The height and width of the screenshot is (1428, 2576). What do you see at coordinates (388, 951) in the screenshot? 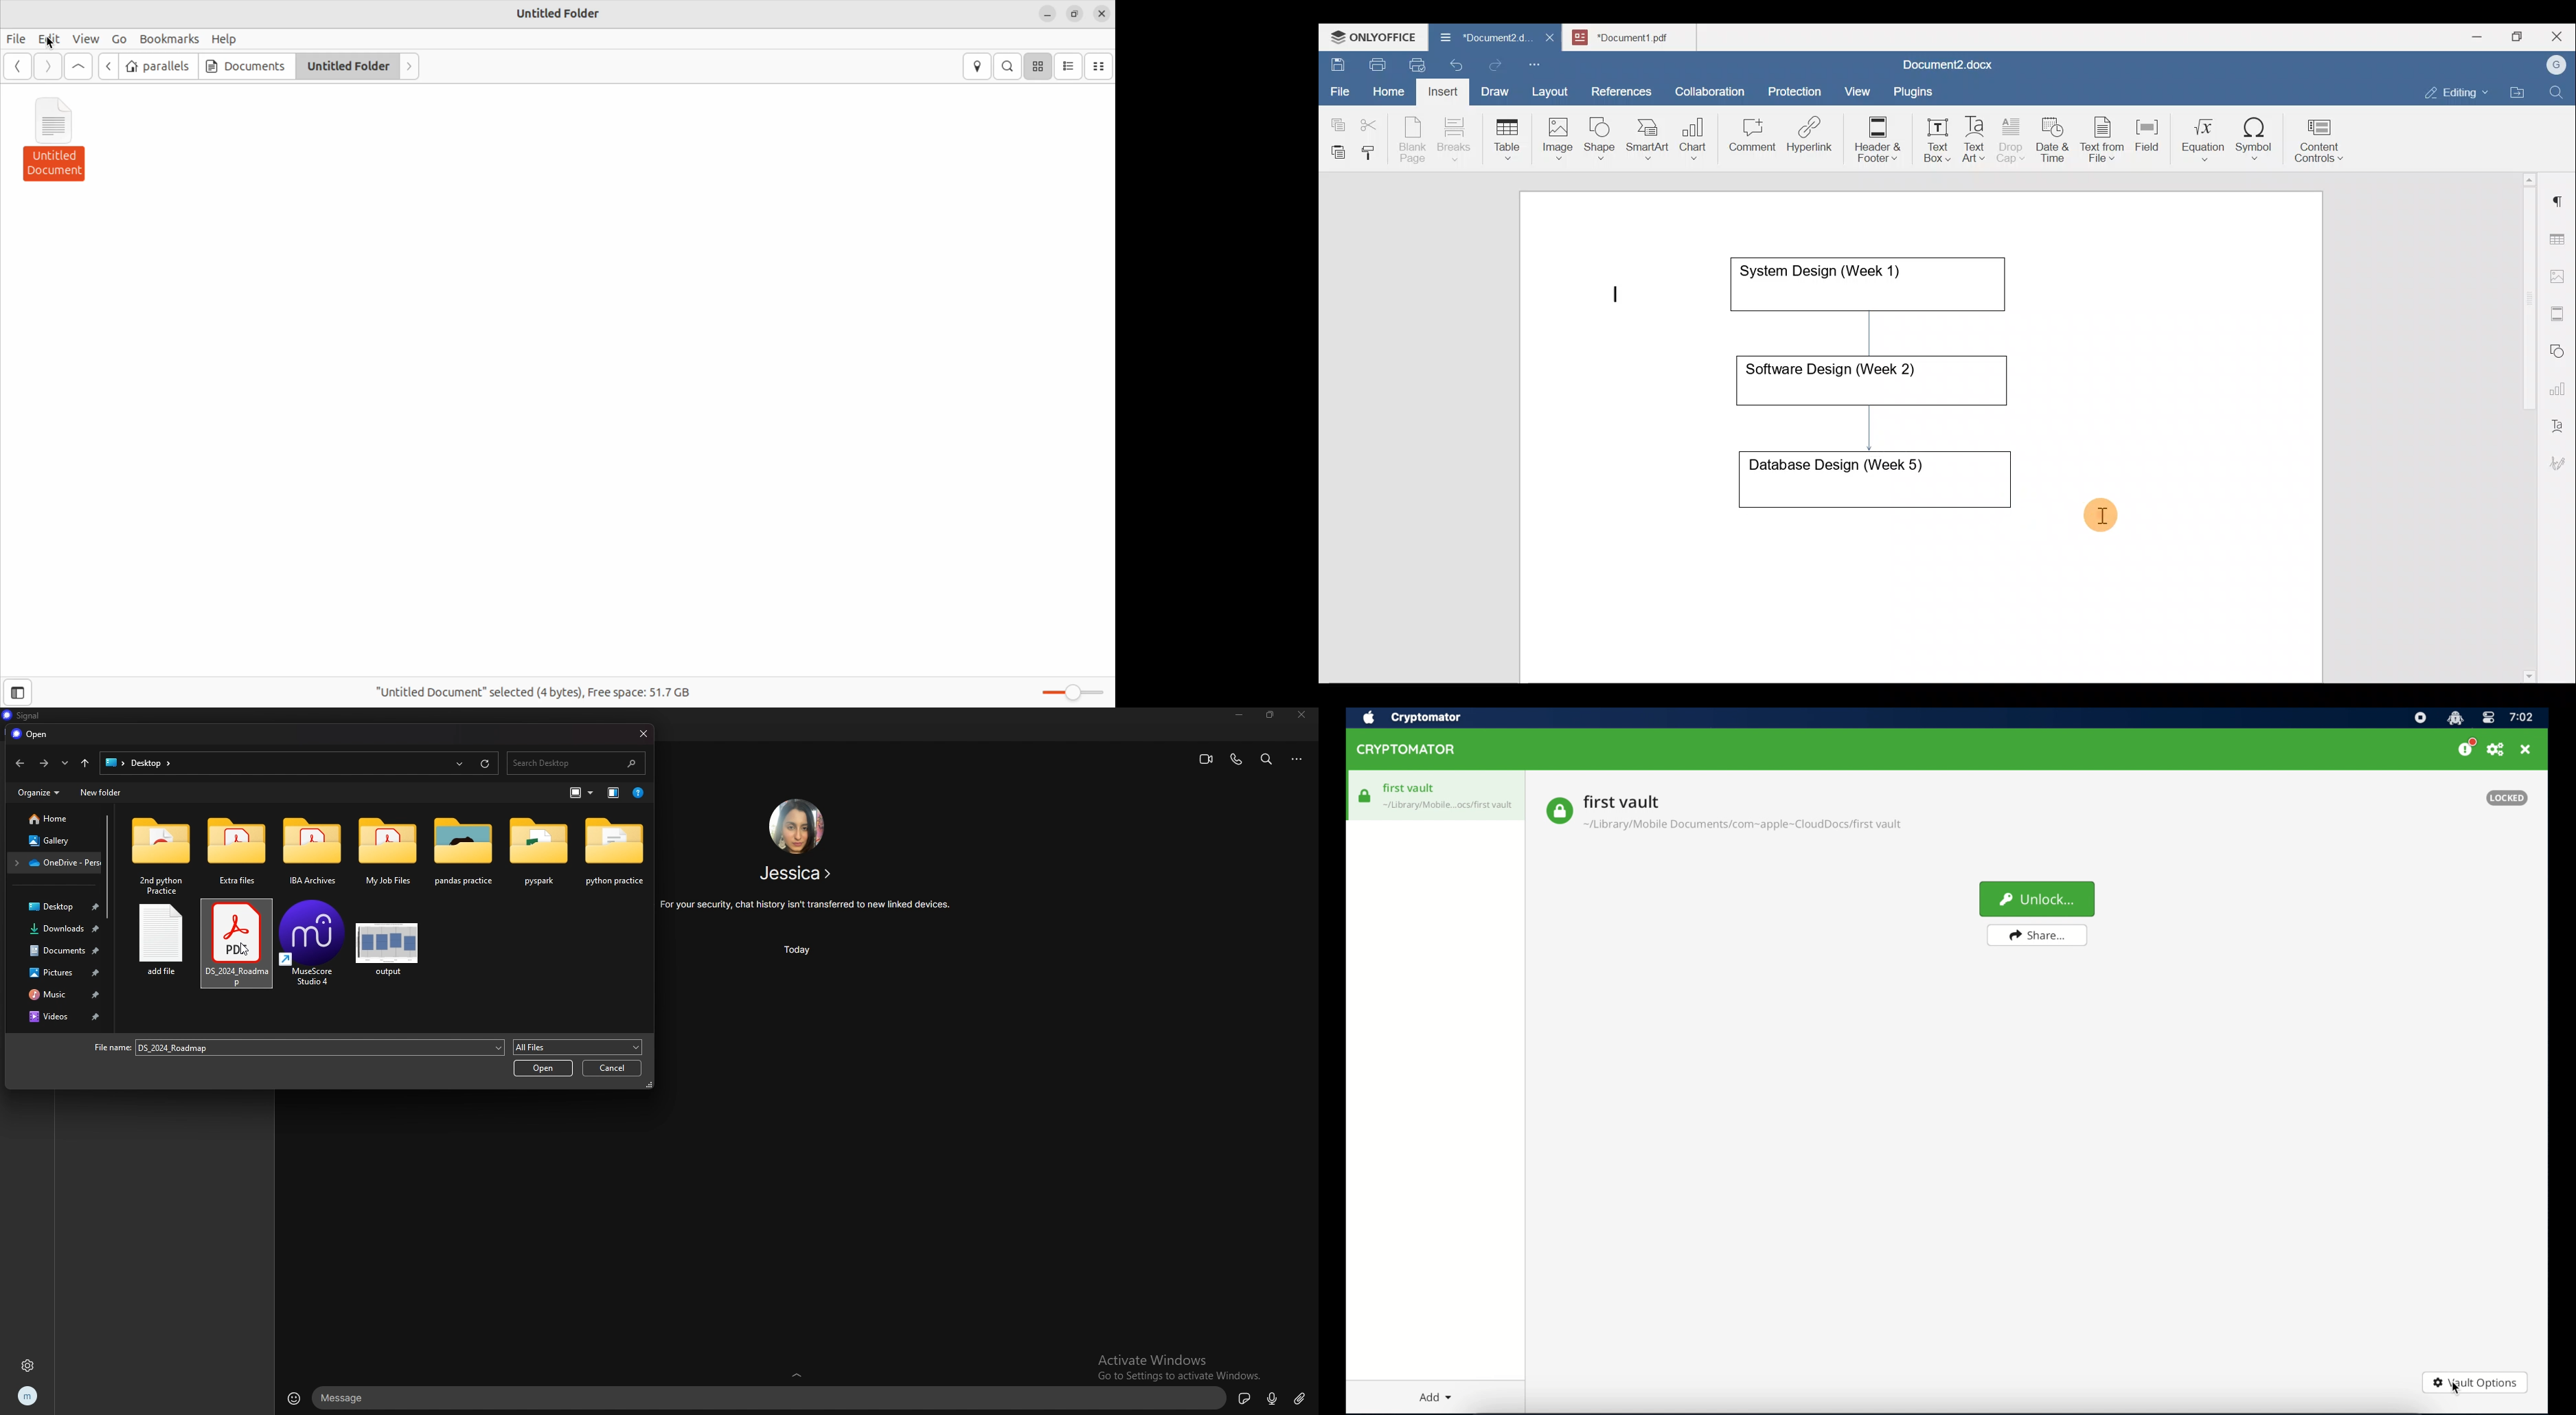
I see `file` at bounding box center [388, 951].